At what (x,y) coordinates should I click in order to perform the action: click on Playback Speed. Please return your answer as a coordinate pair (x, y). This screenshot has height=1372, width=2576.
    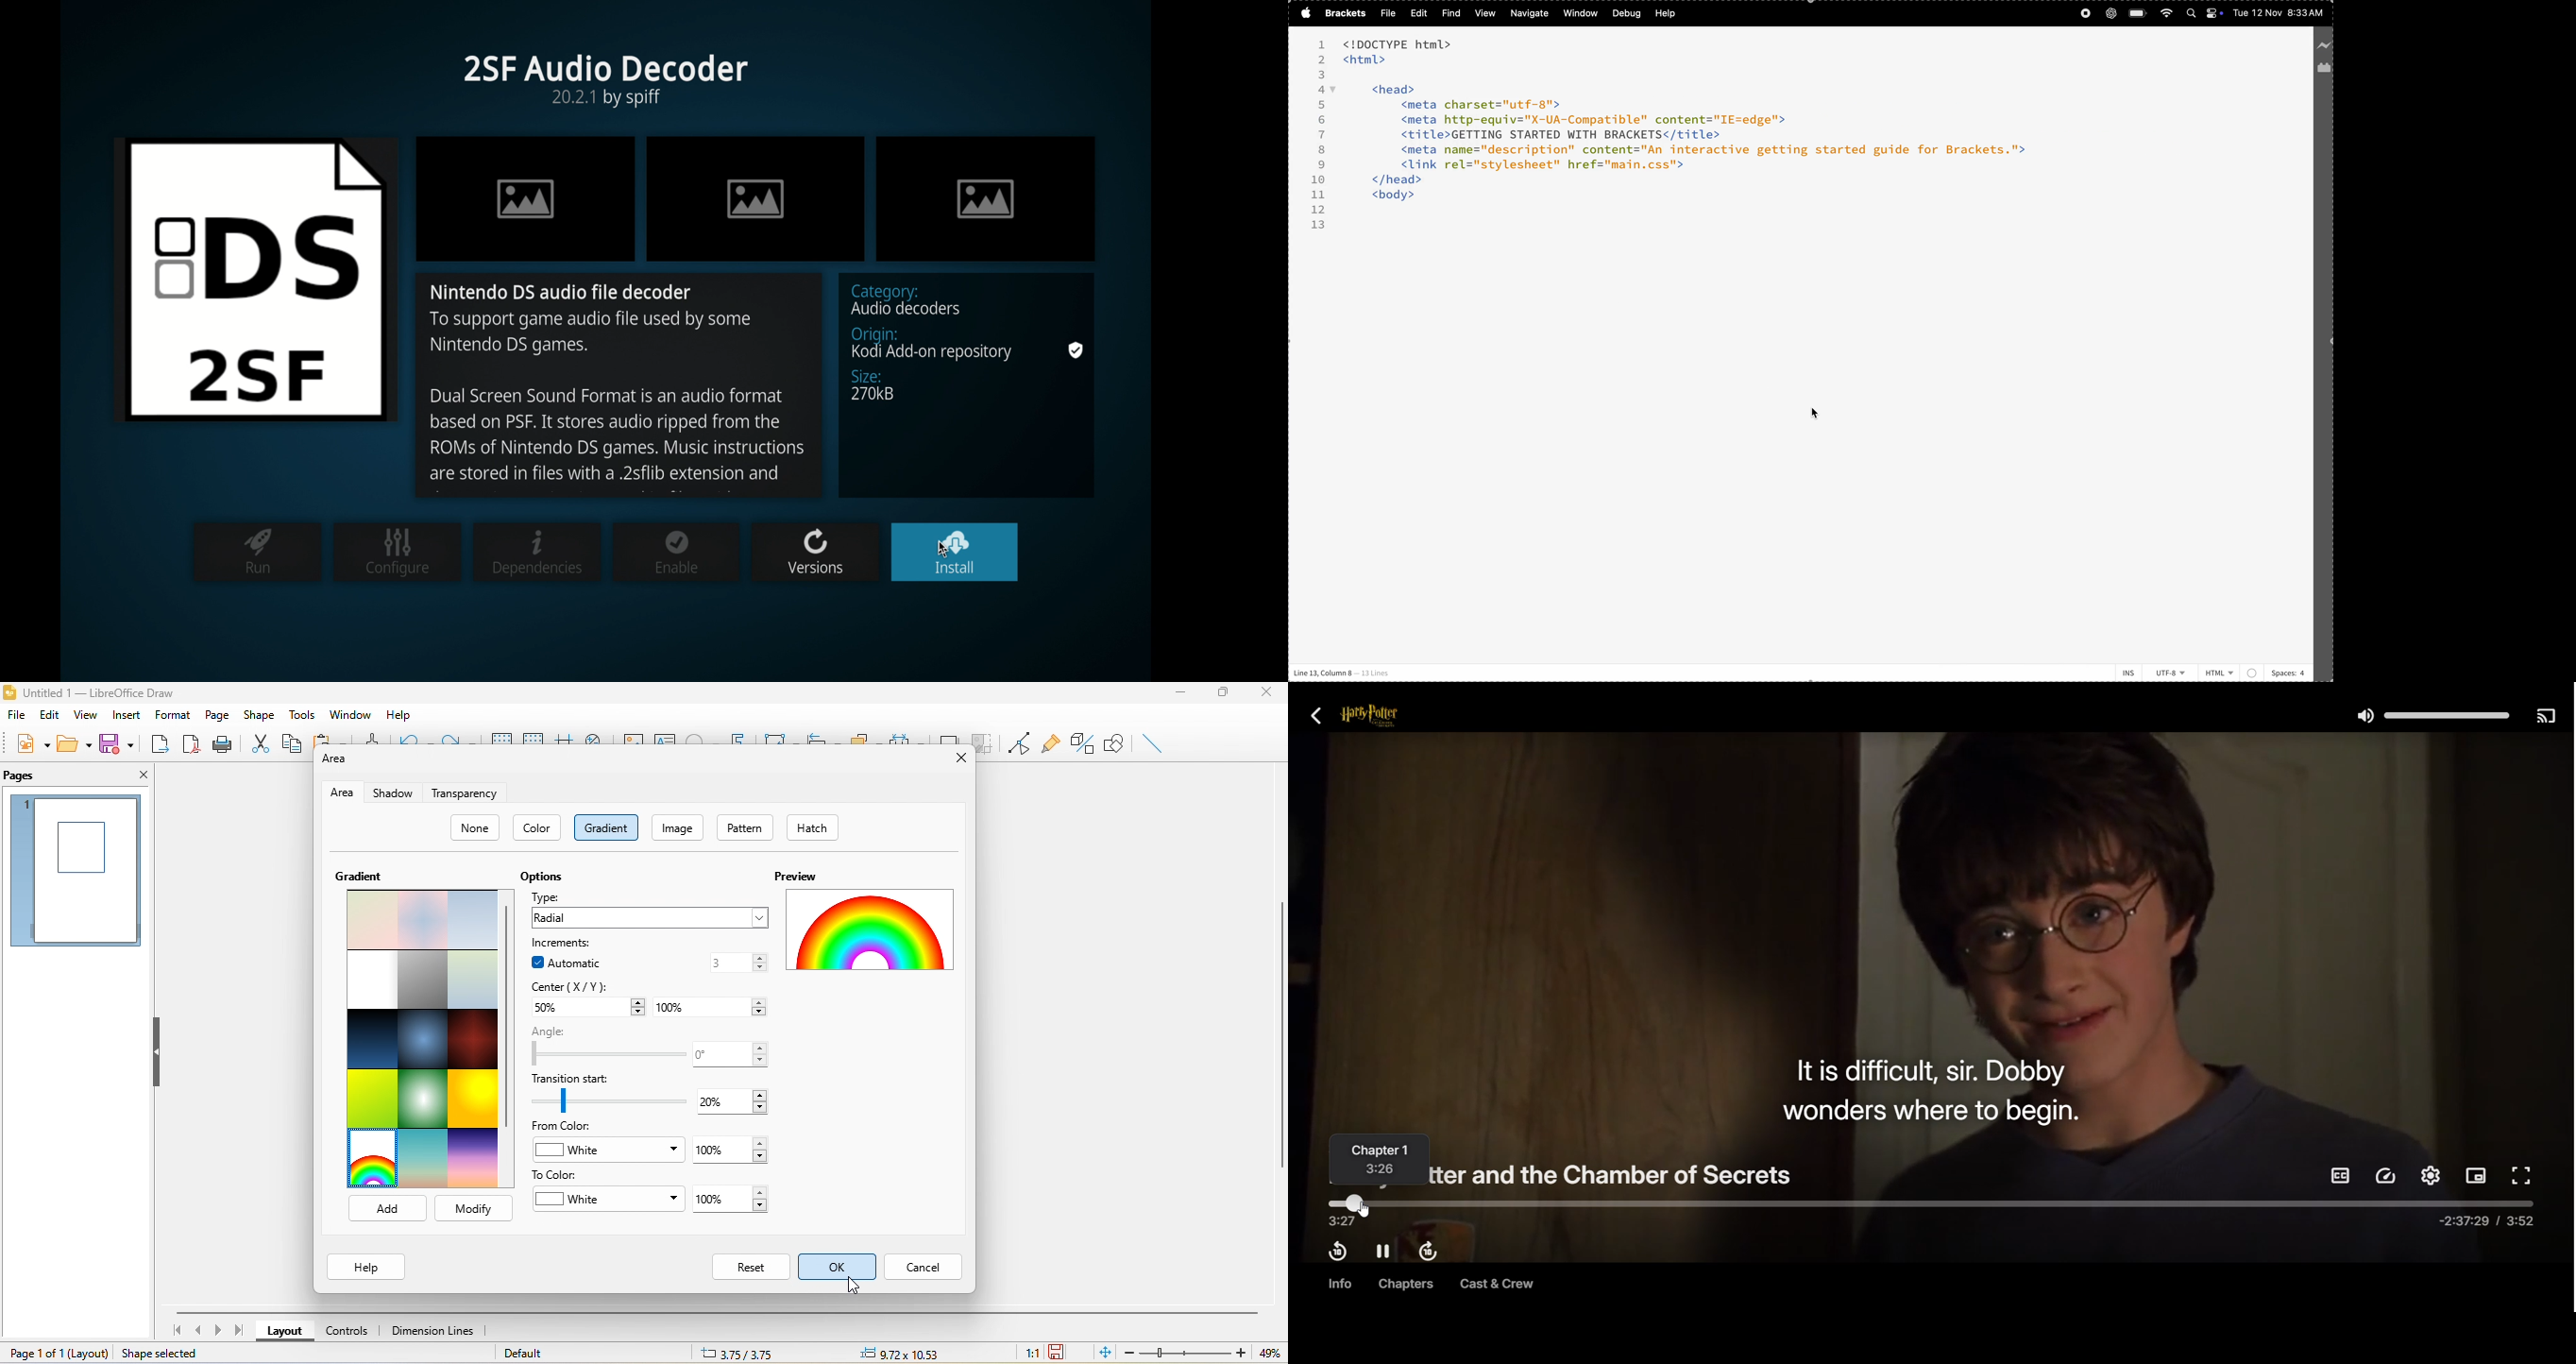
    Looking at the image, I should click on (2387, 1176).